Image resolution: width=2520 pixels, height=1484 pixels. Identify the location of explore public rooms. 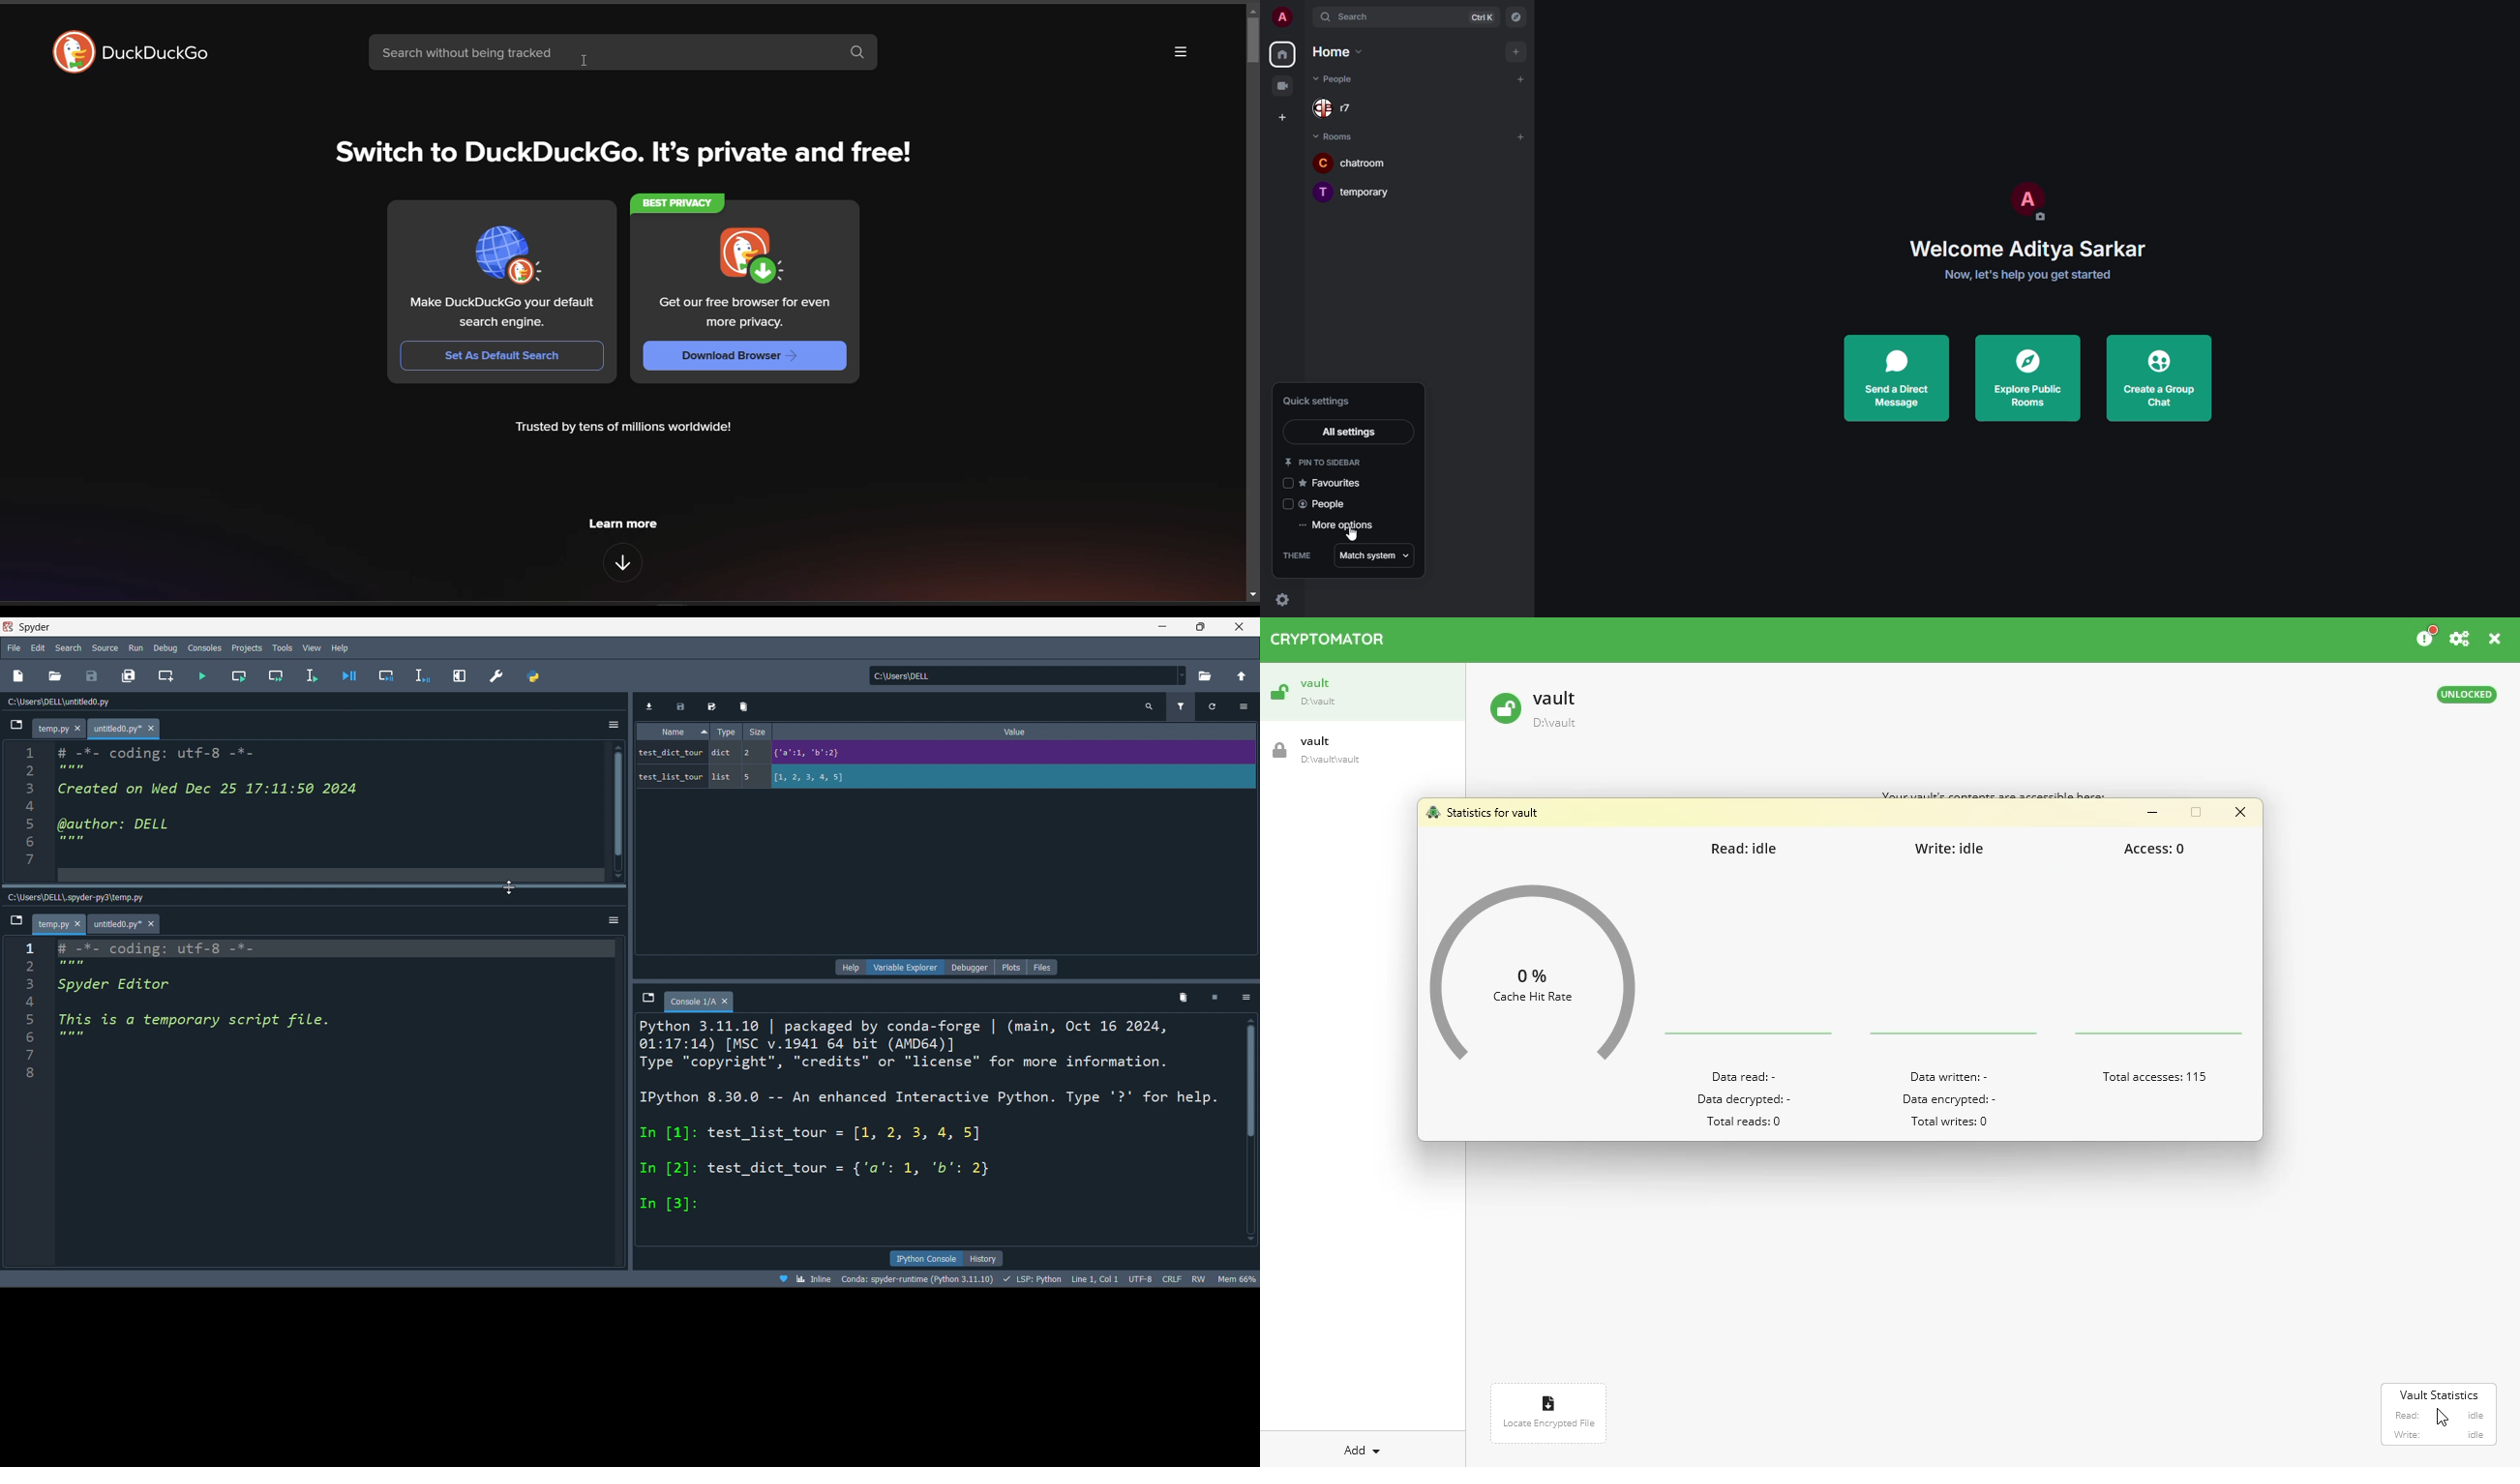
(2028, 376).